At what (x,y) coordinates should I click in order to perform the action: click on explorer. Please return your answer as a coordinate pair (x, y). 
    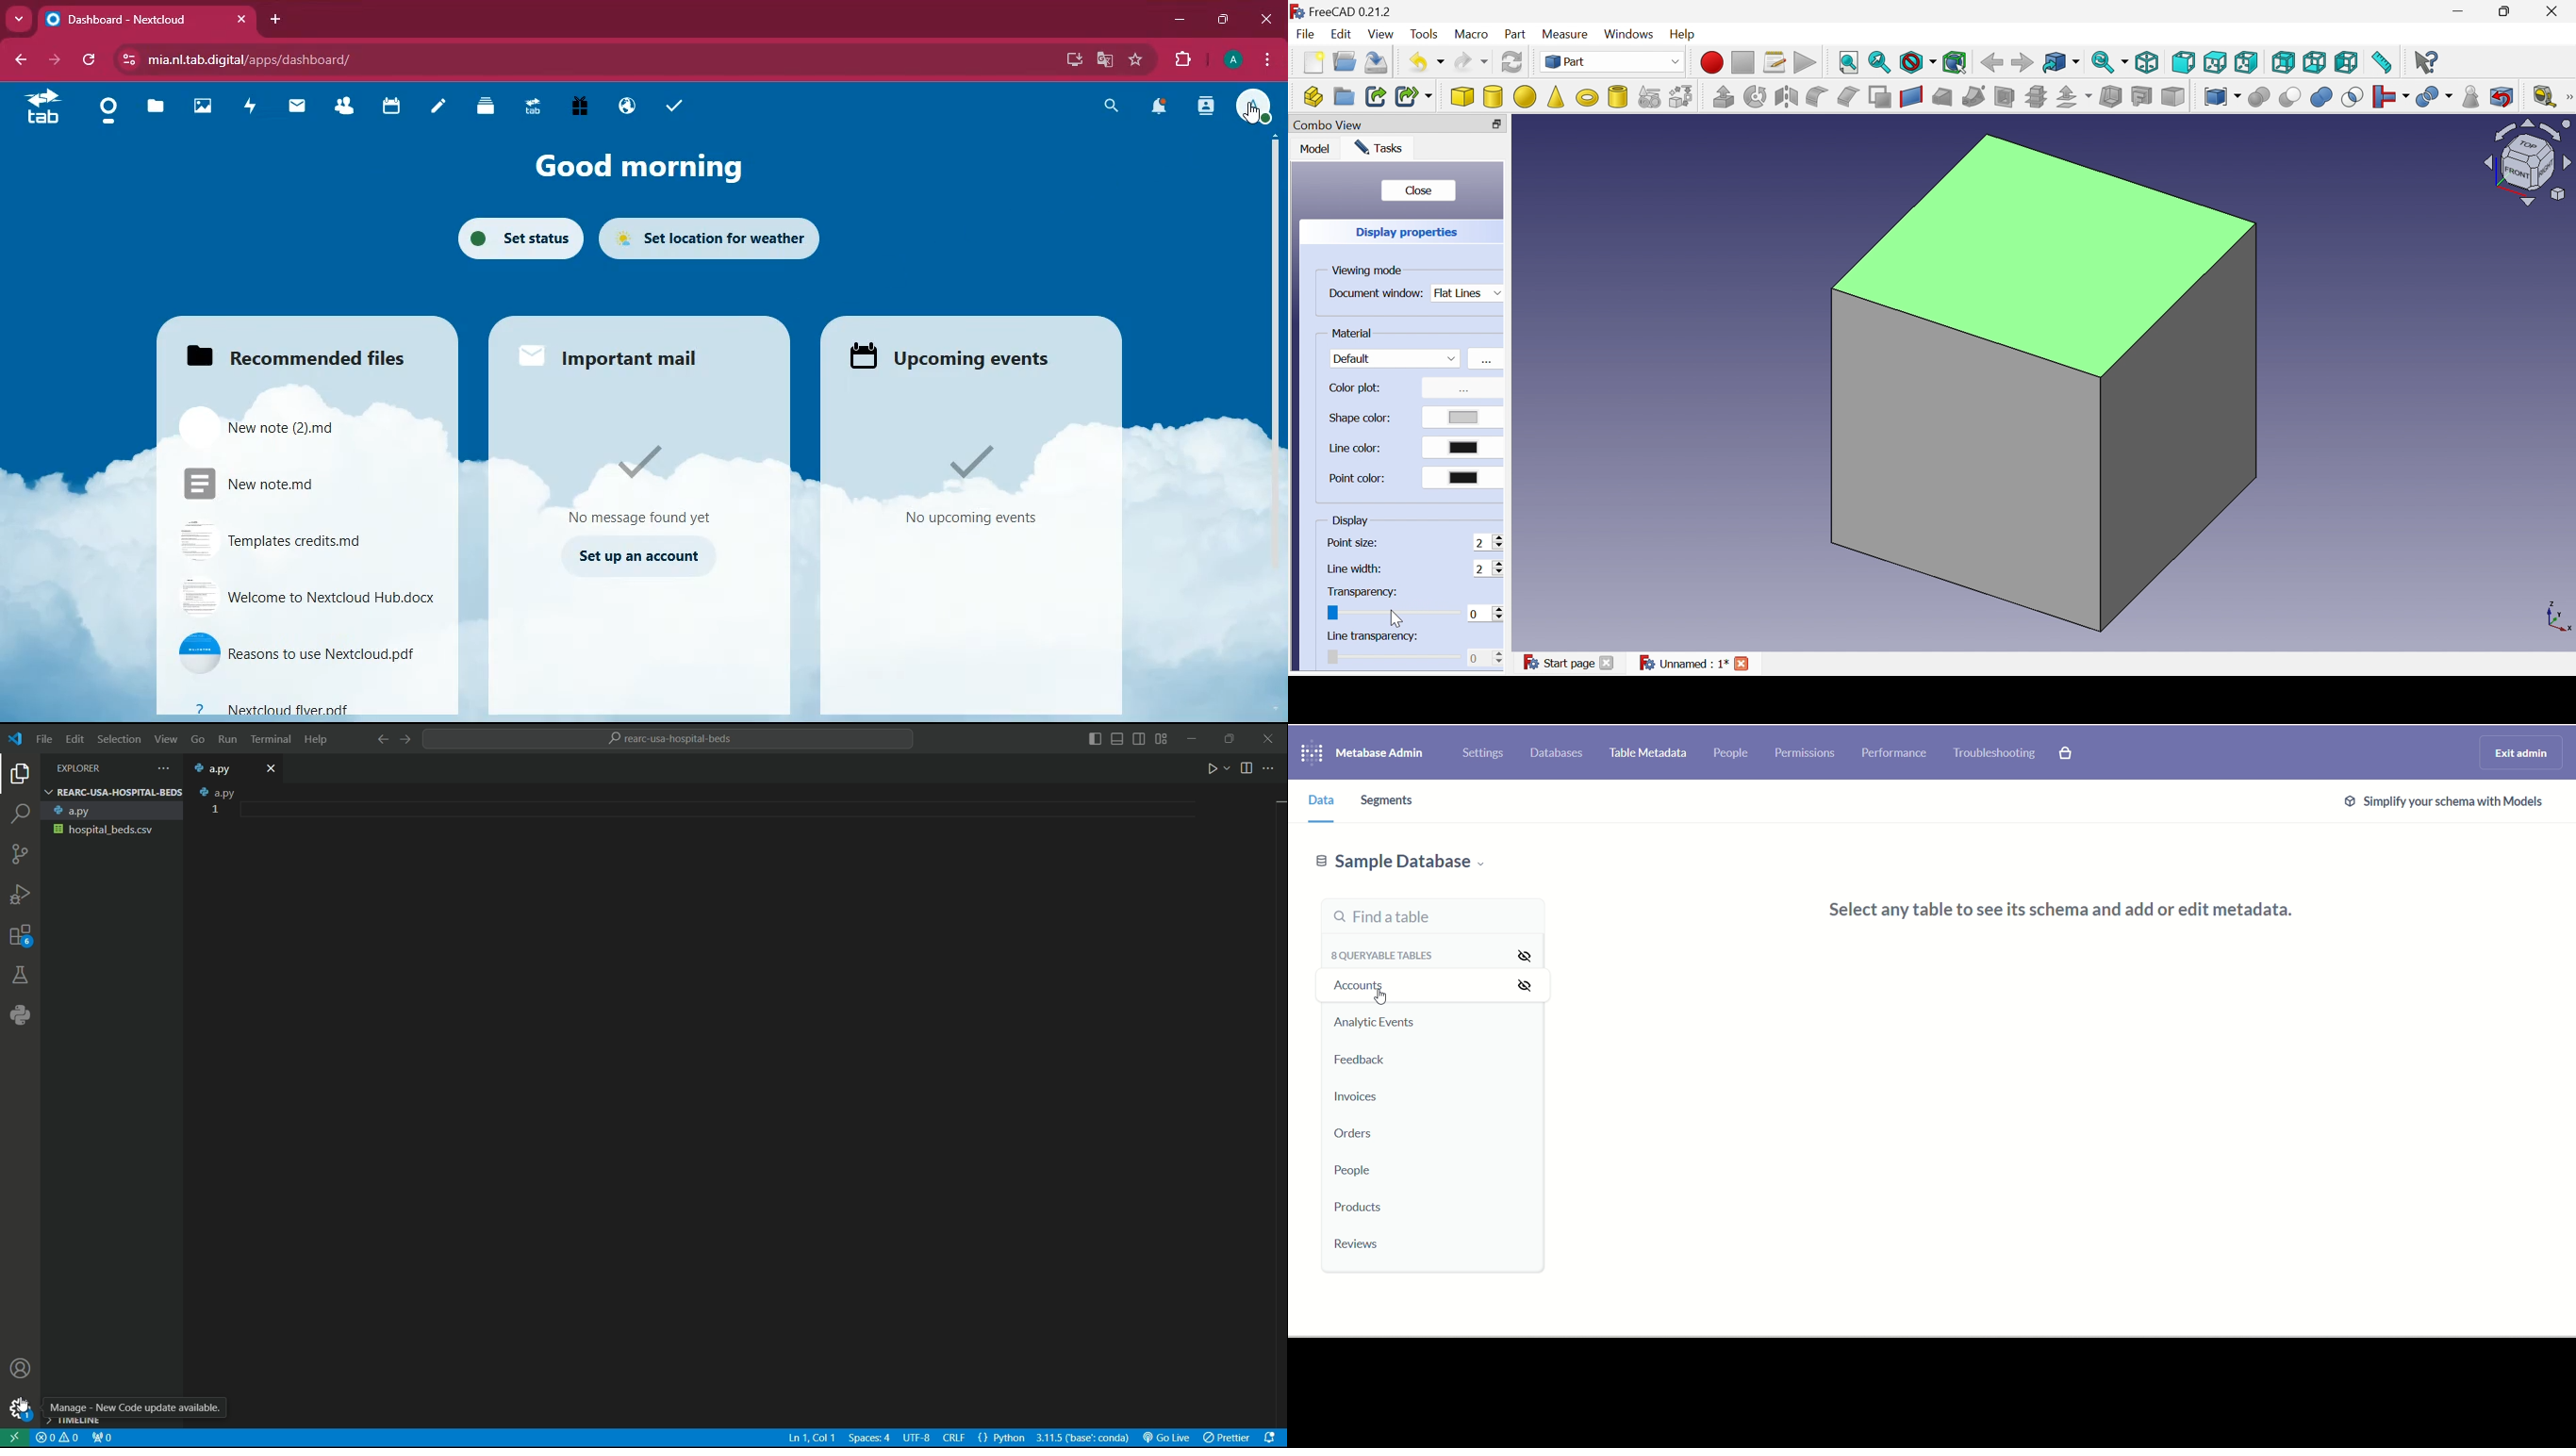
    Looking at the image, I should click on (21, 776).